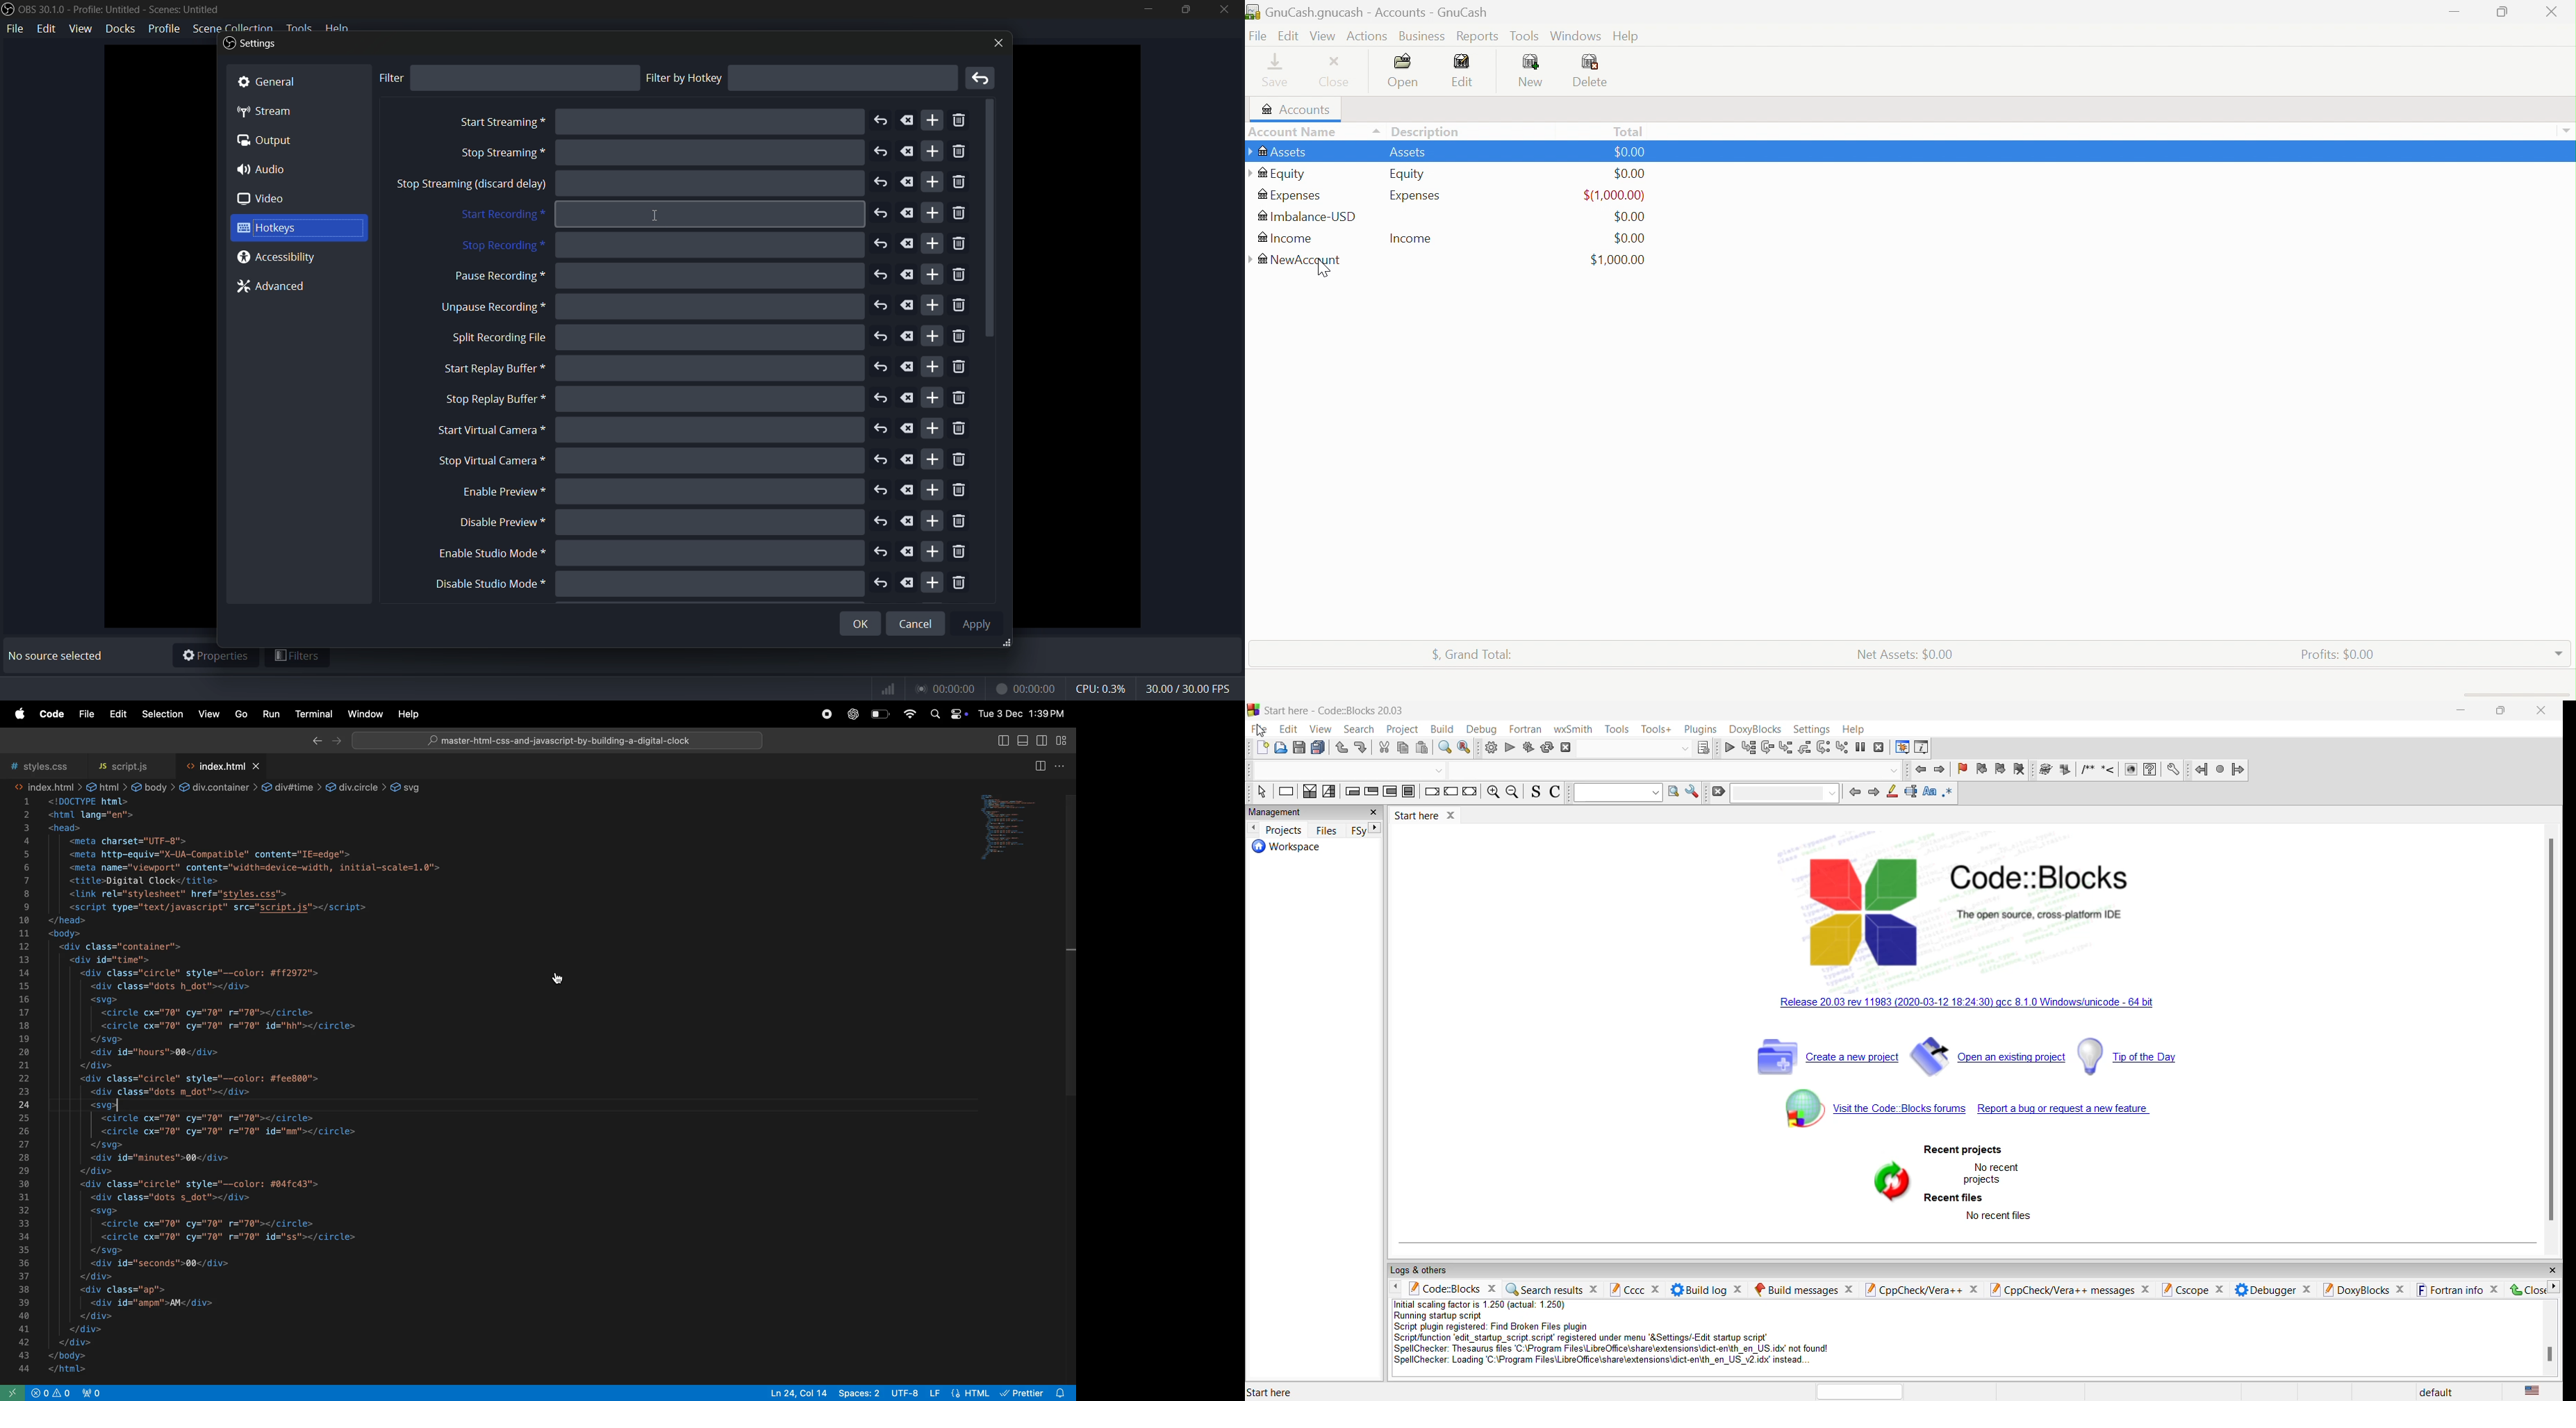 The height and width of the screenshot is (1428, 2576). I want to click on show, so click(2131, 770).